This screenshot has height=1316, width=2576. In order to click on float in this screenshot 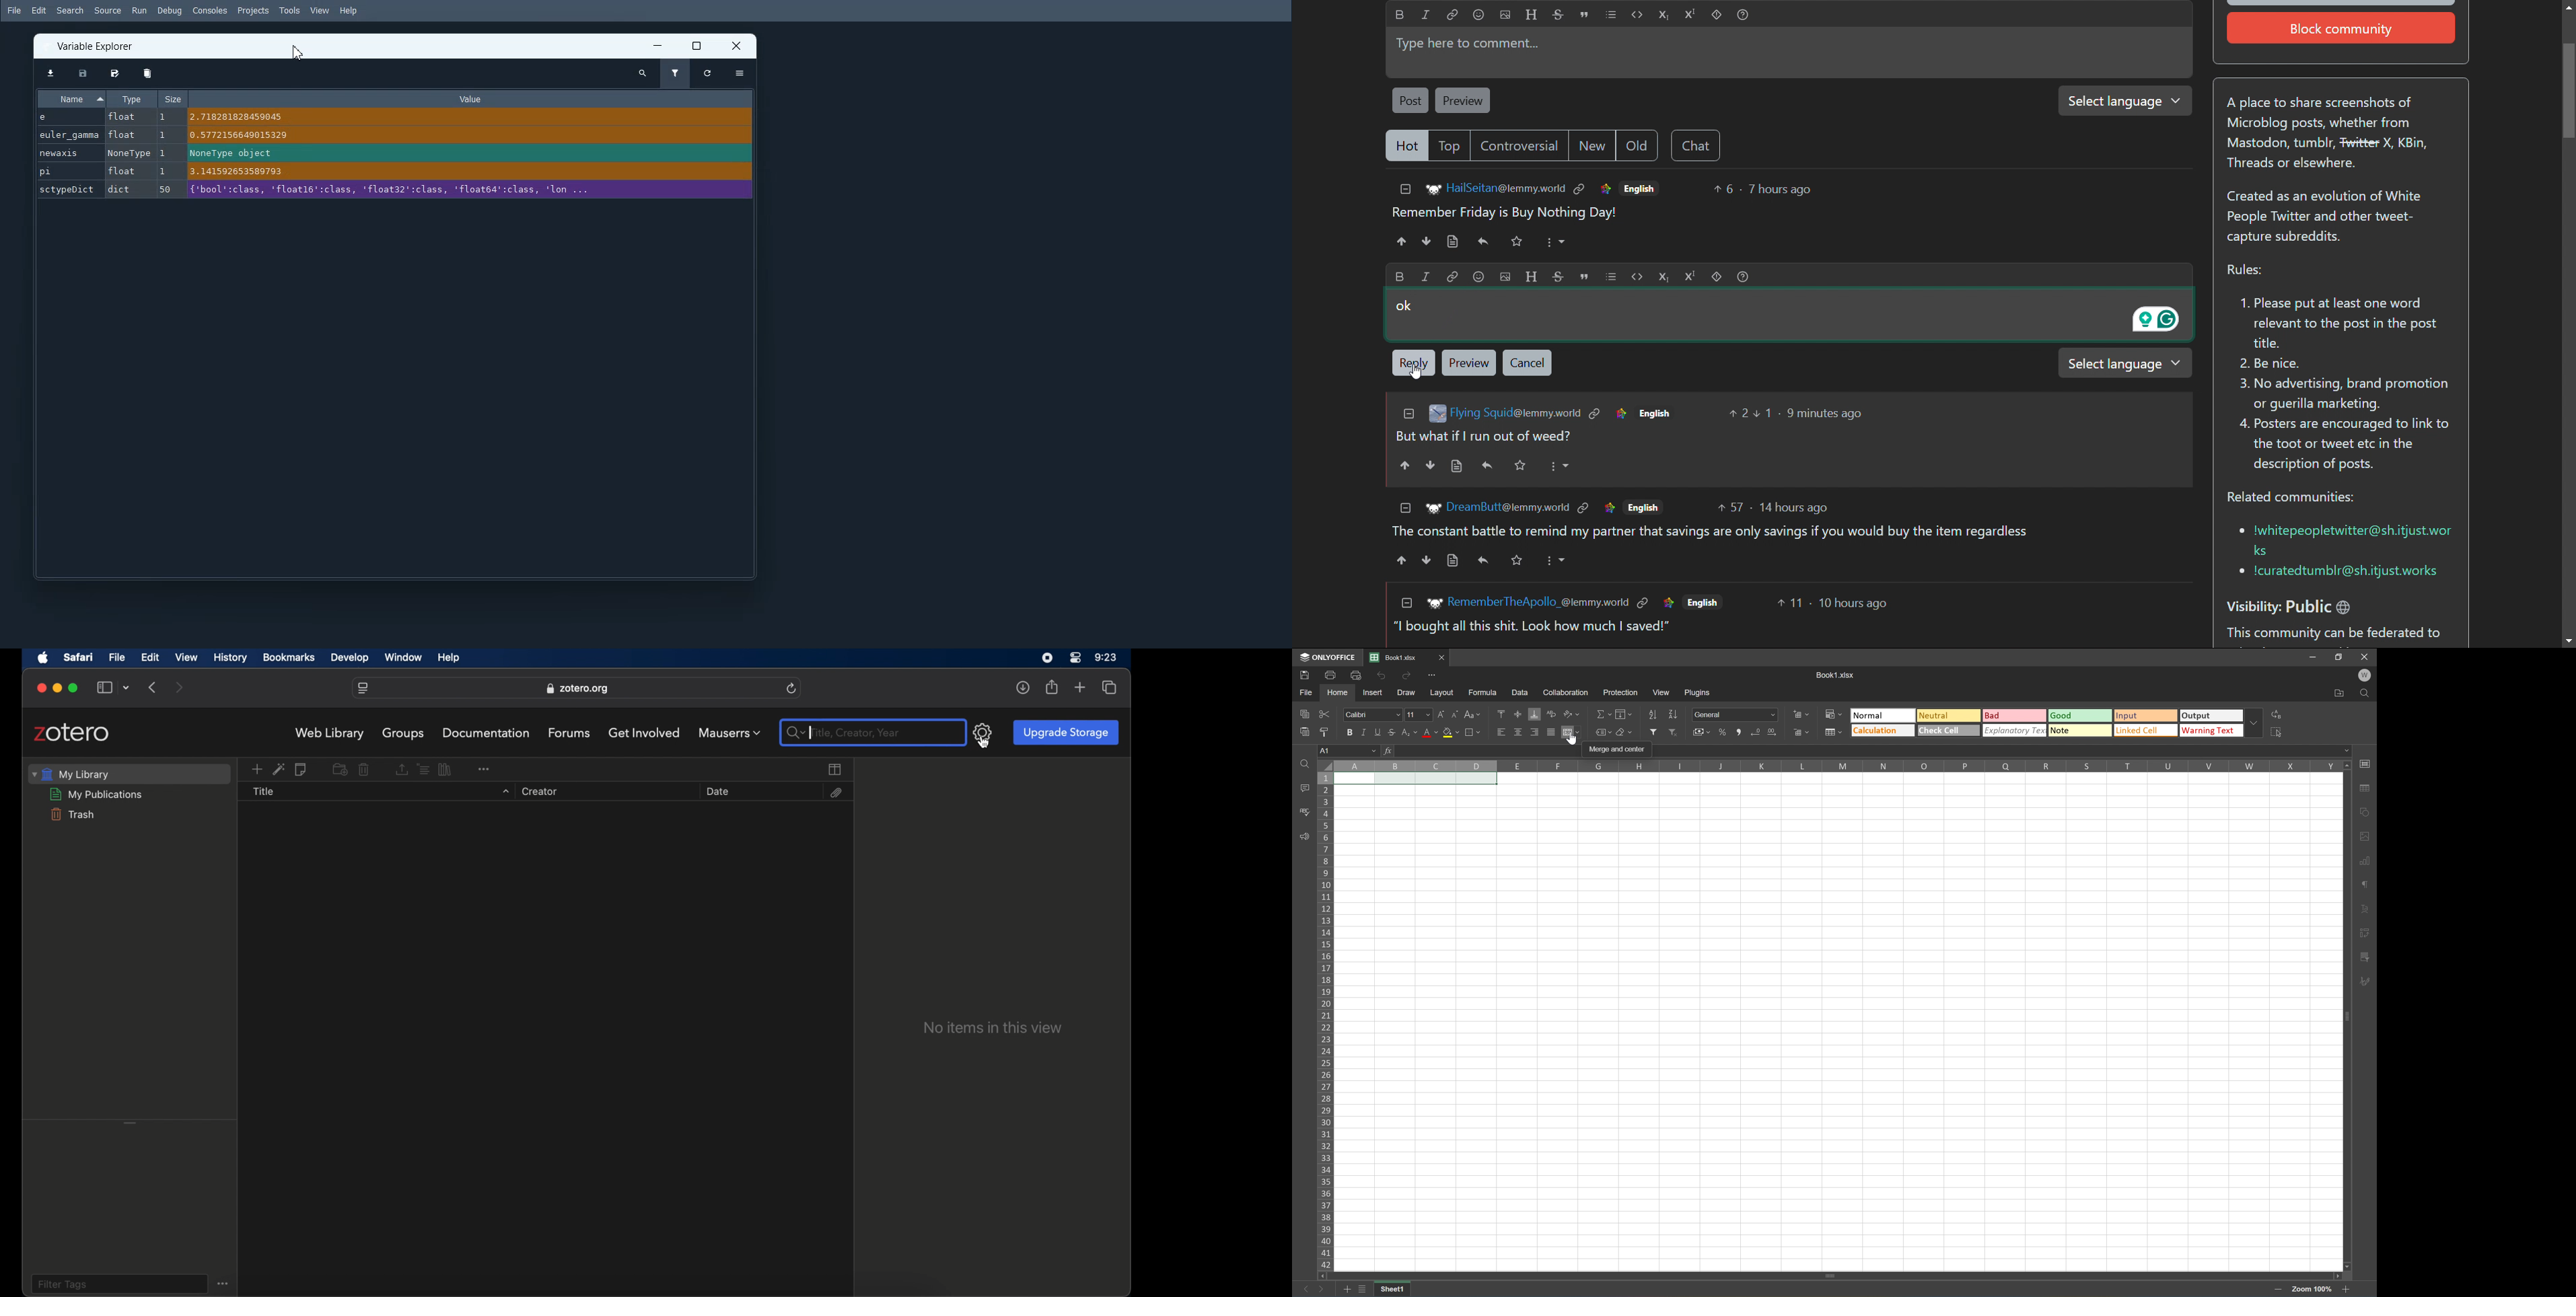, I will do `click(125, 170)`.